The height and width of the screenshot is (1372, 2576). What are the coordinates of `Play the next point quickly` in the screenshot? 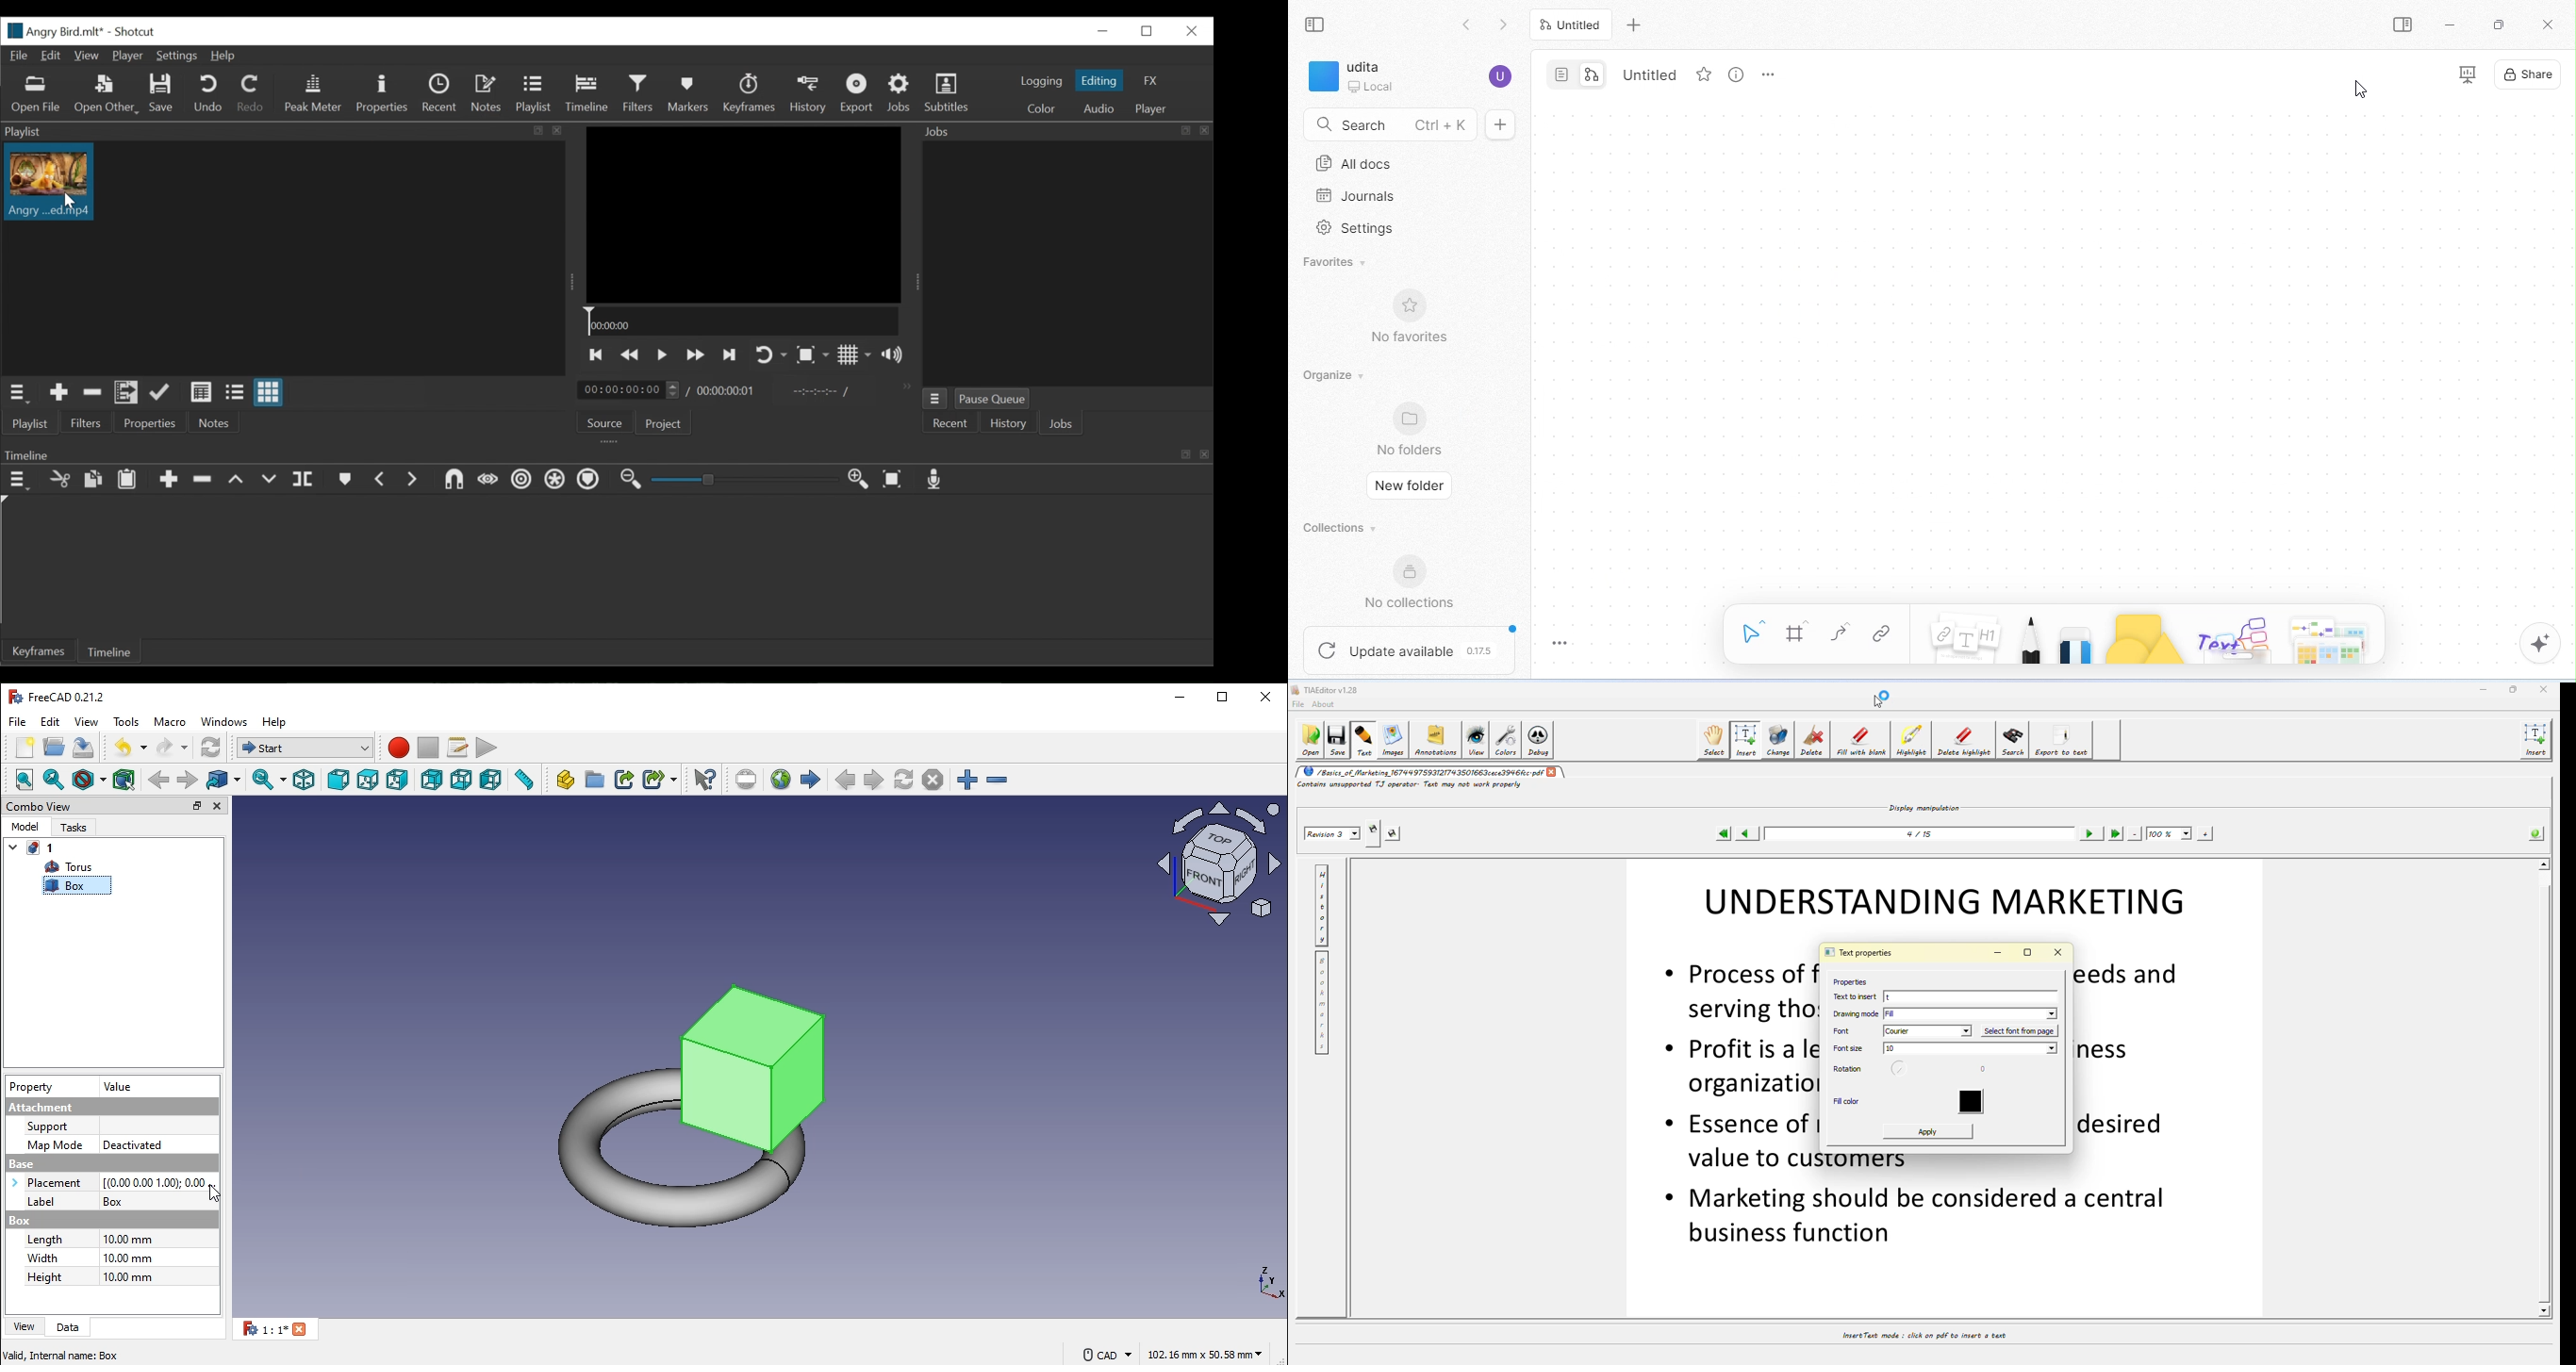 It's located at (731, 355).